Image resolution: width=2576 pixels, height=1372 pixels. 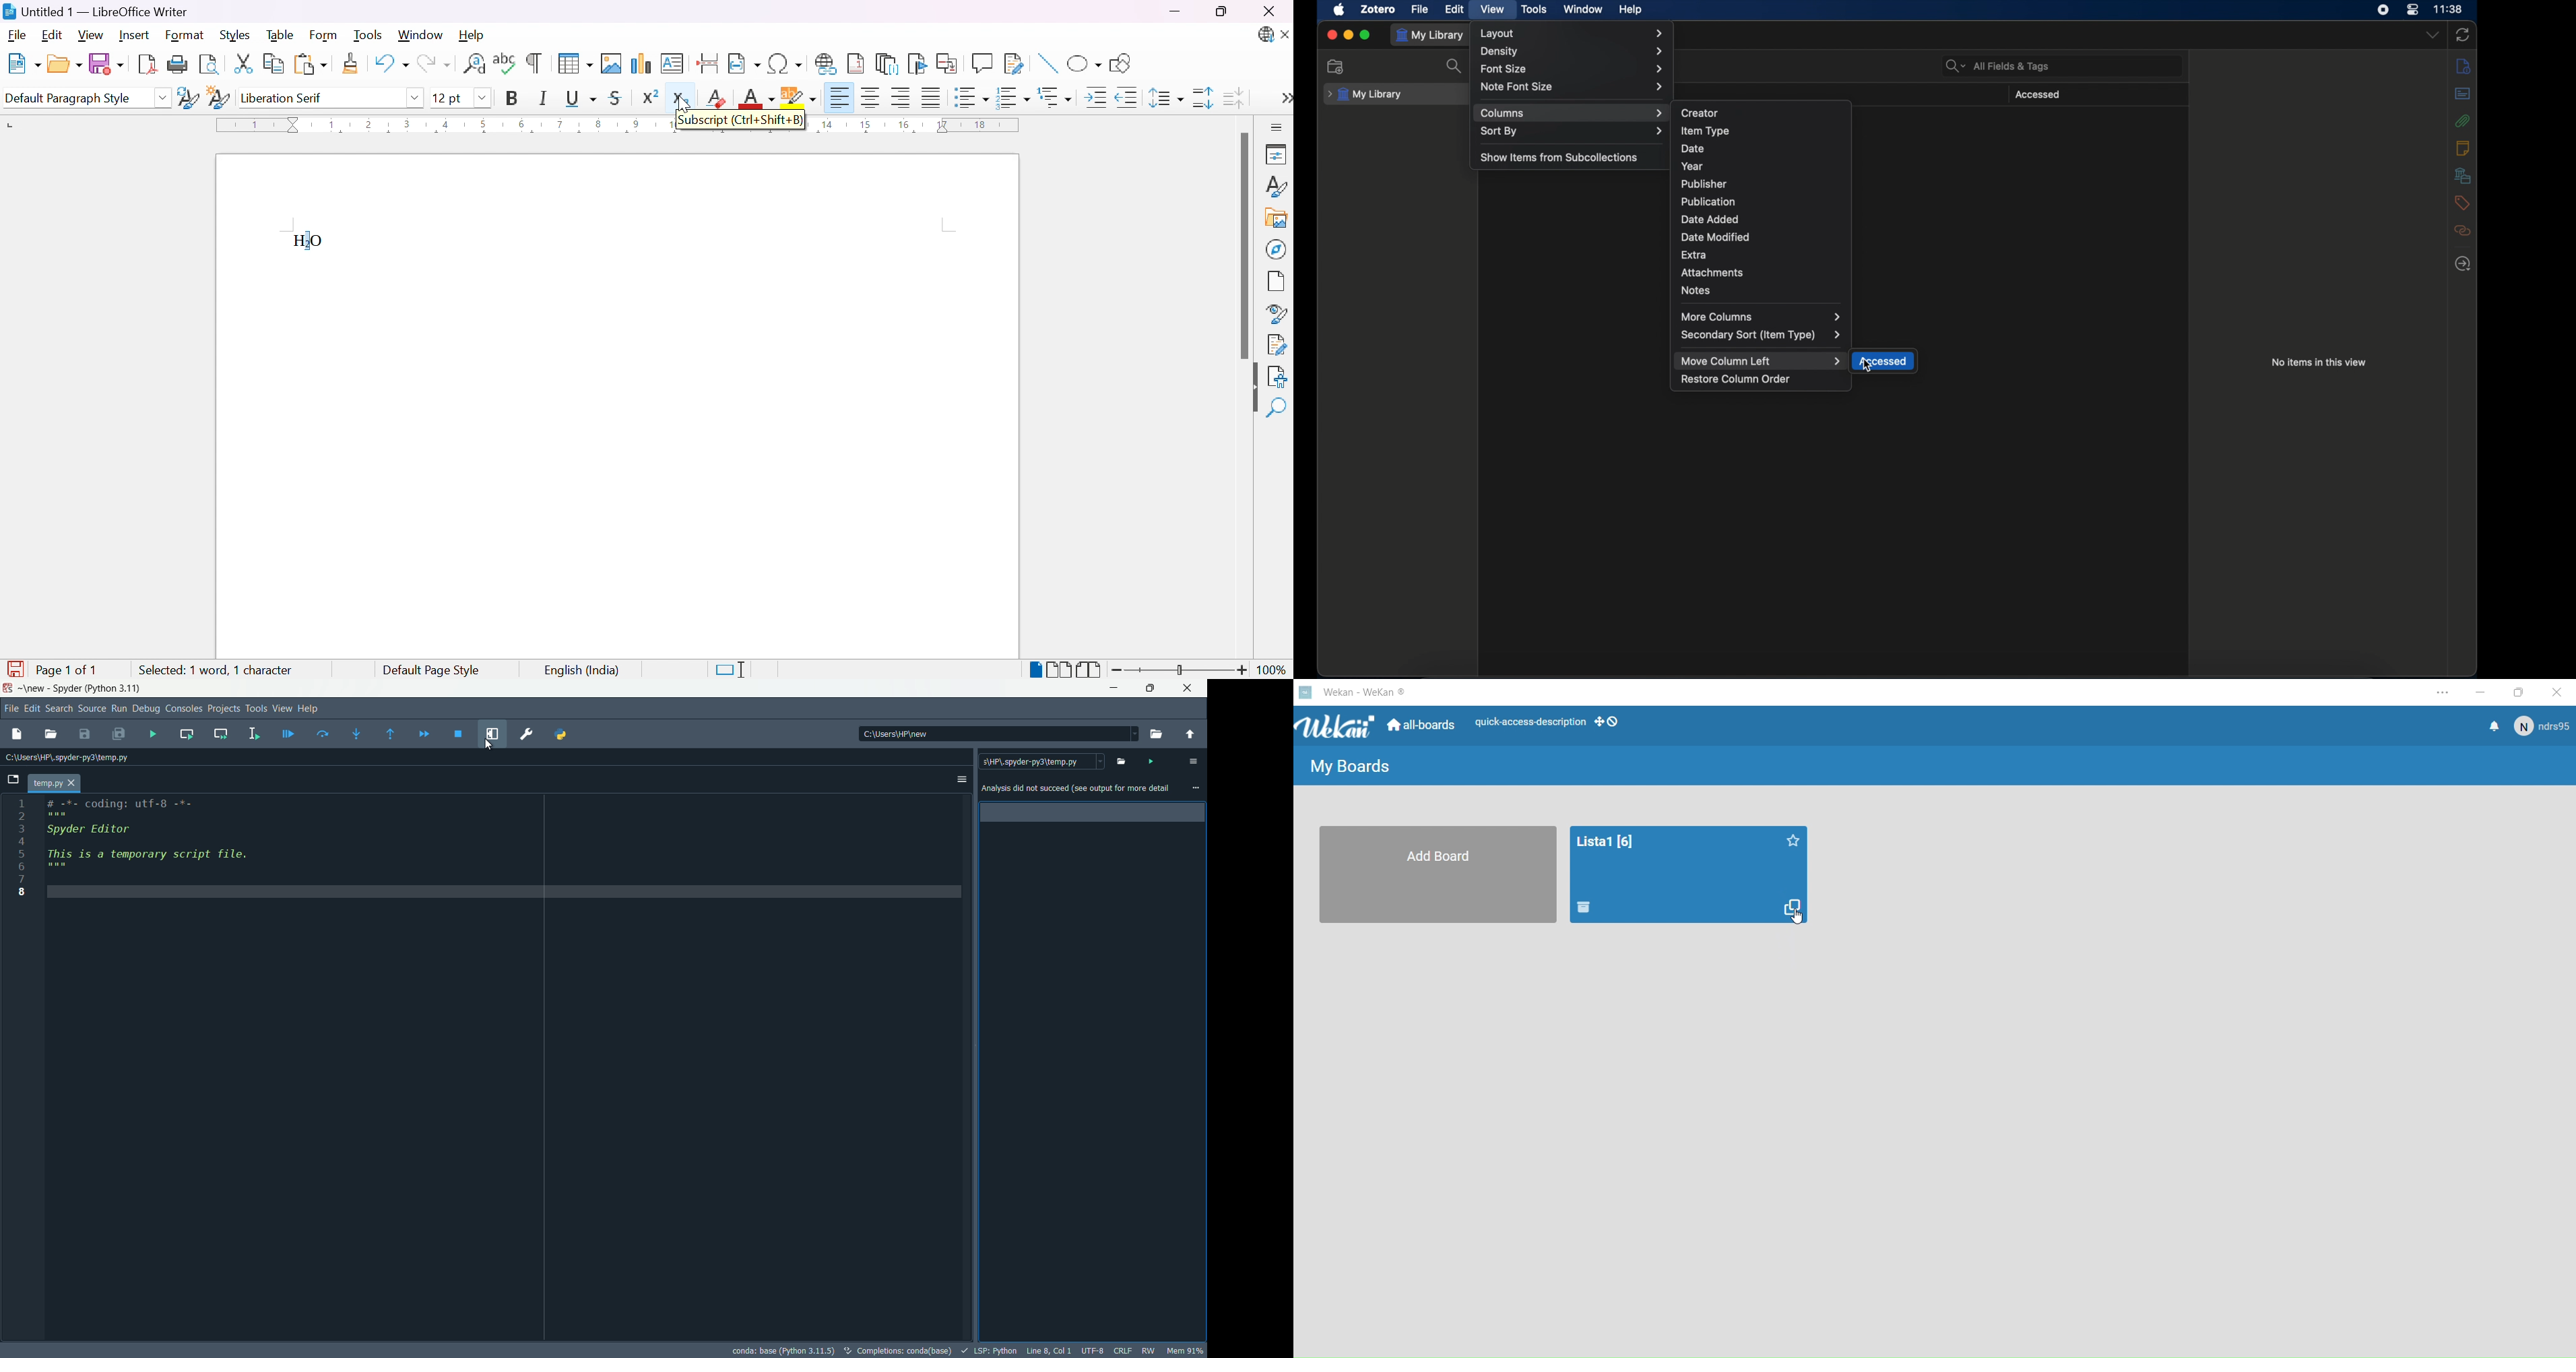 I want to click on Check spelling, so click(x=506, y=63).